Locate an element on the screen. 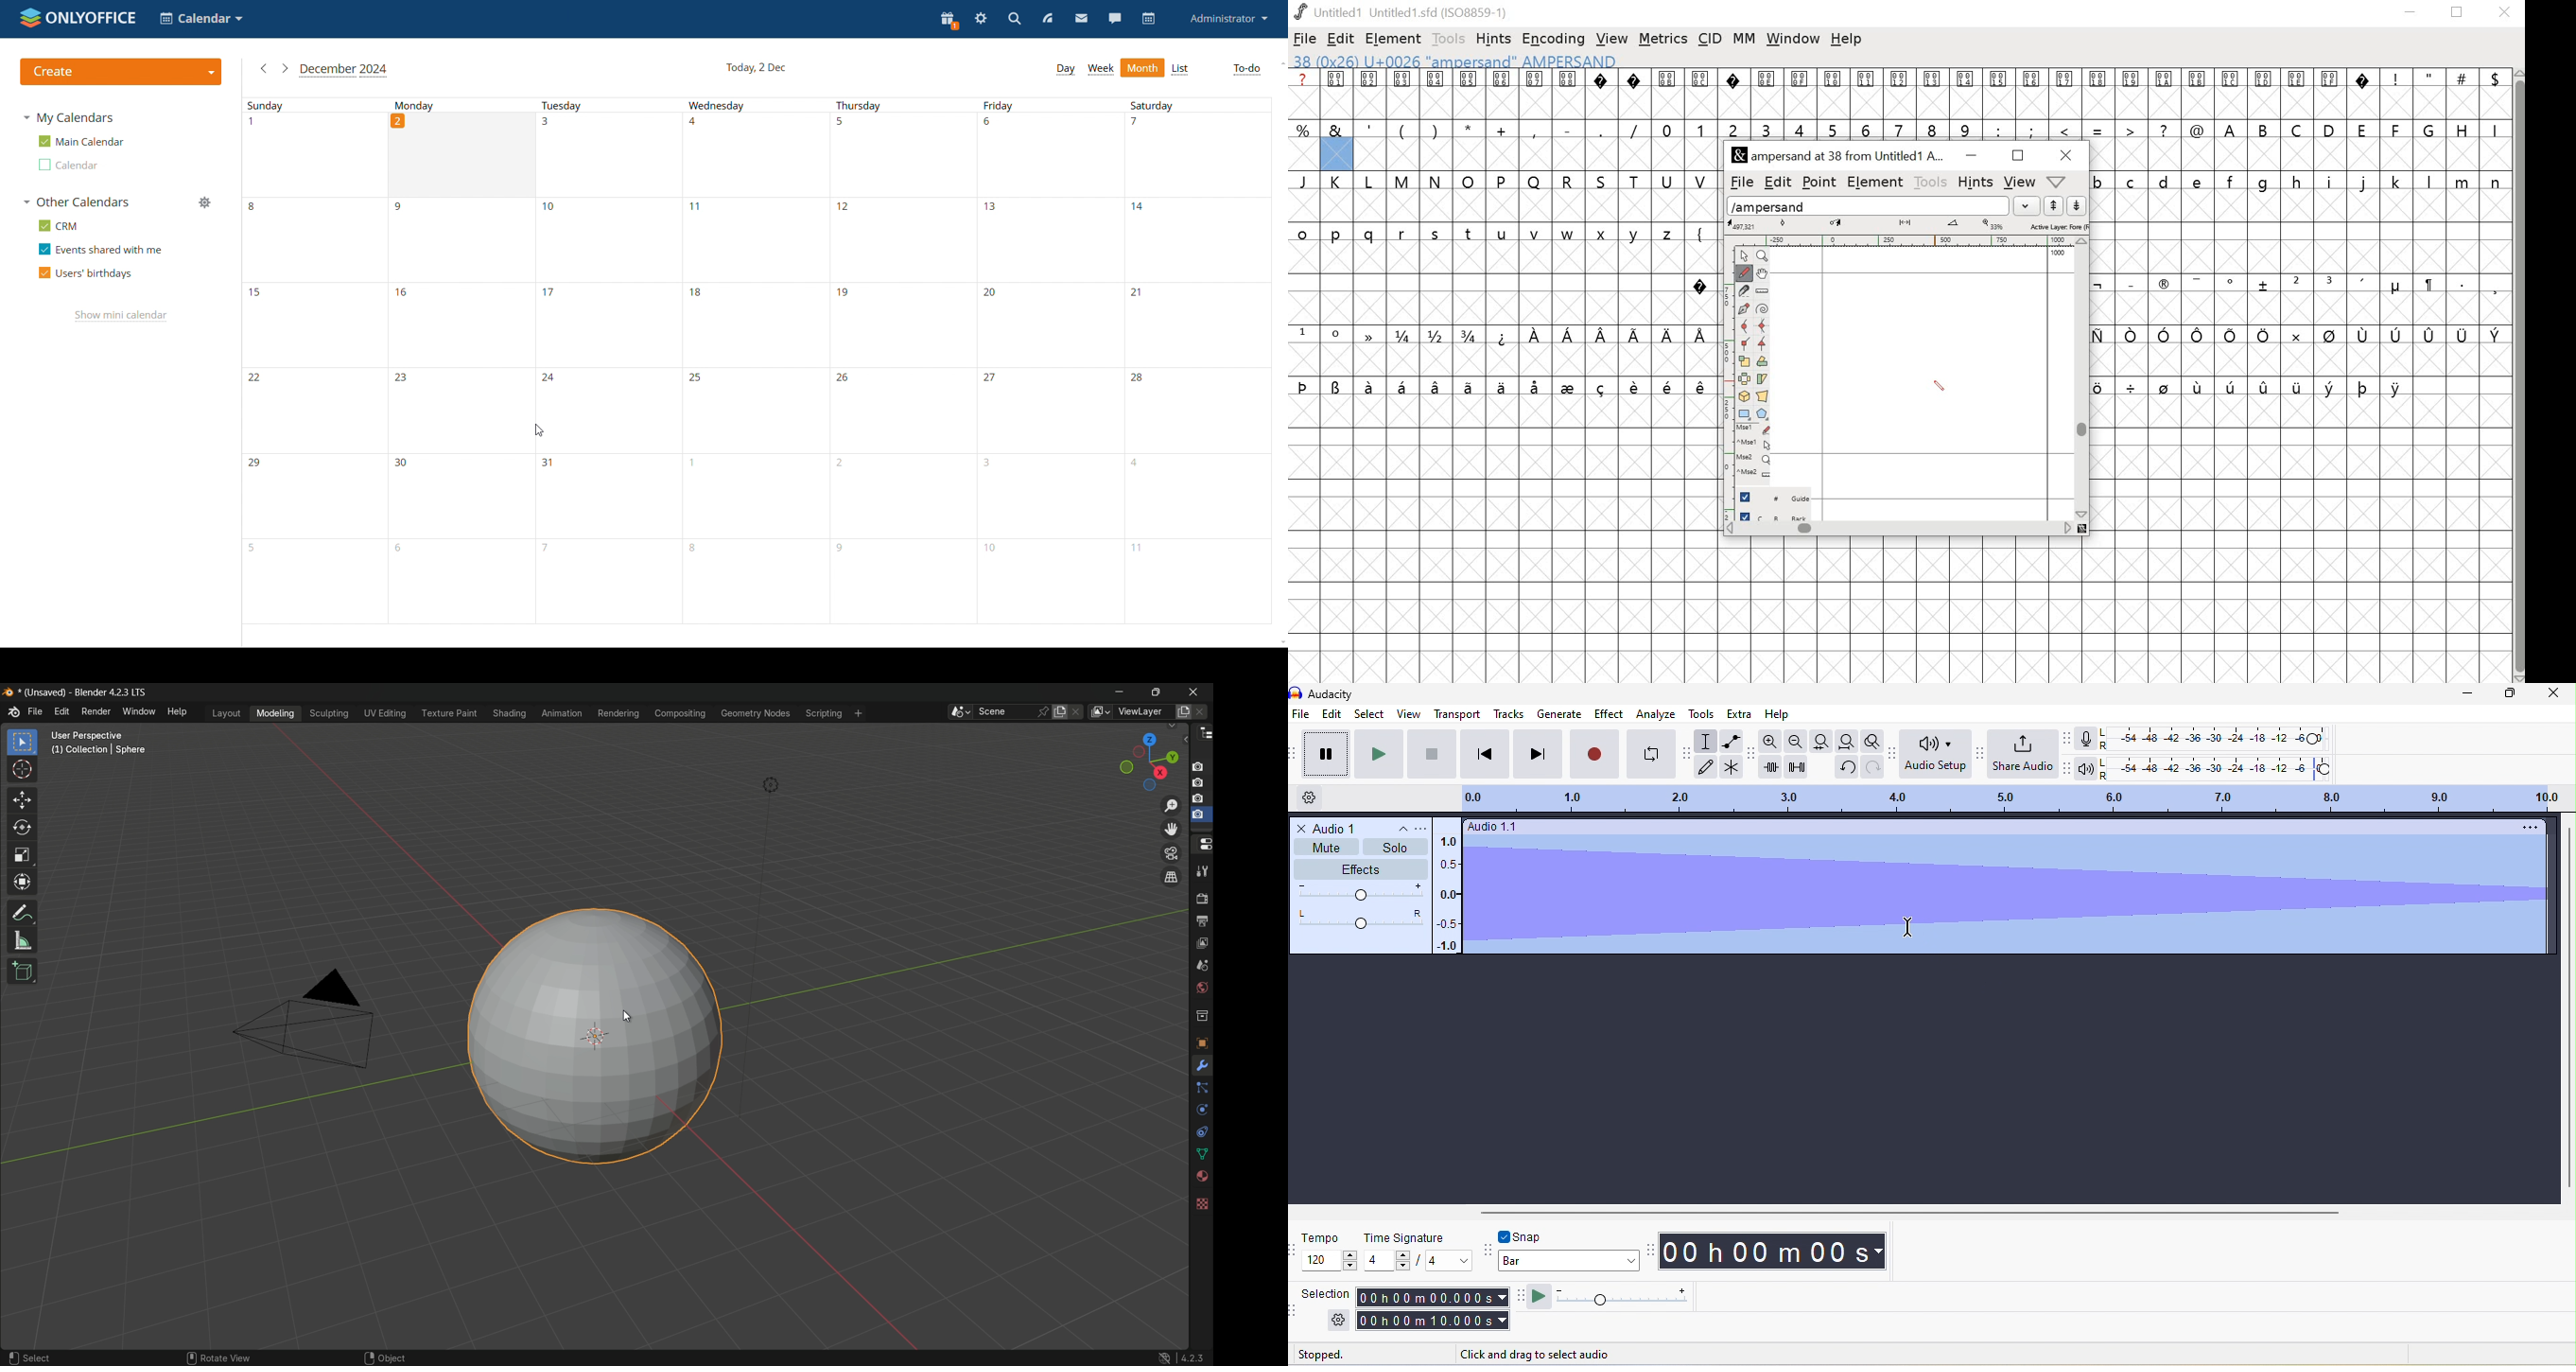 The height and width of the screenshot is (1372, 2576). symbol is located at coordinates (2294, 334).